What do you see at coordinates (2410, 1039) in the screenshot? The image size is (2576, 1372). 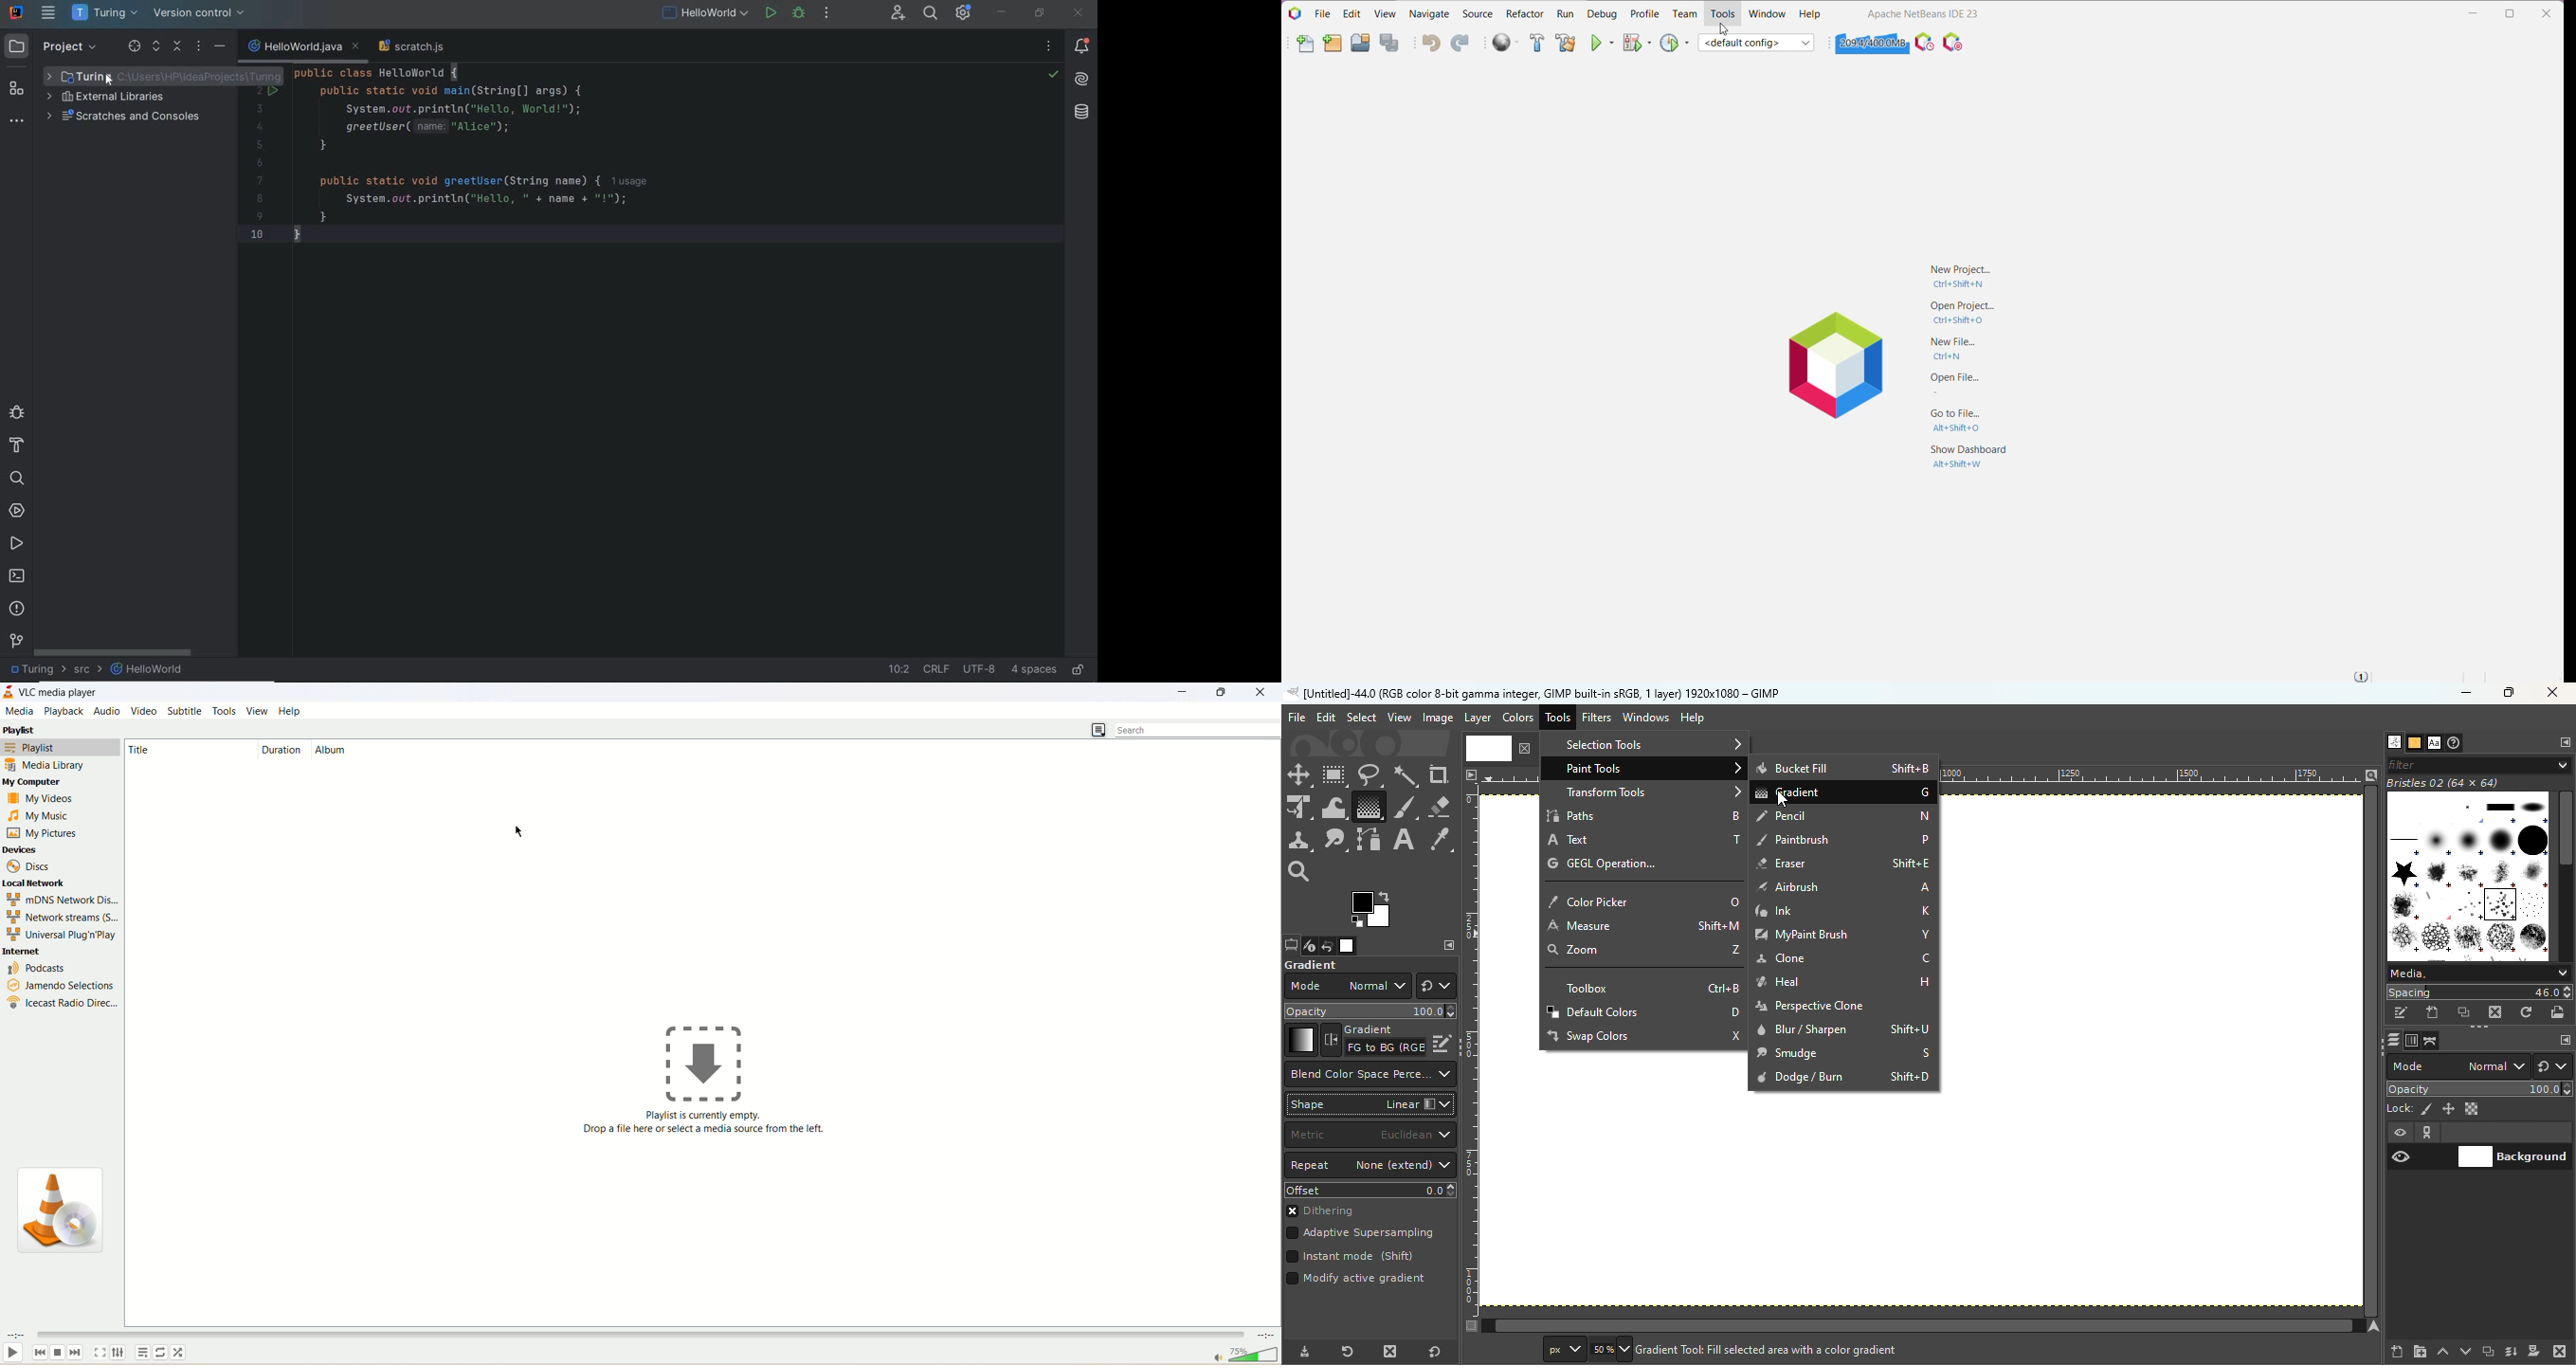 I see `Open the channels dialog` at bounding box center [2410, 1039].